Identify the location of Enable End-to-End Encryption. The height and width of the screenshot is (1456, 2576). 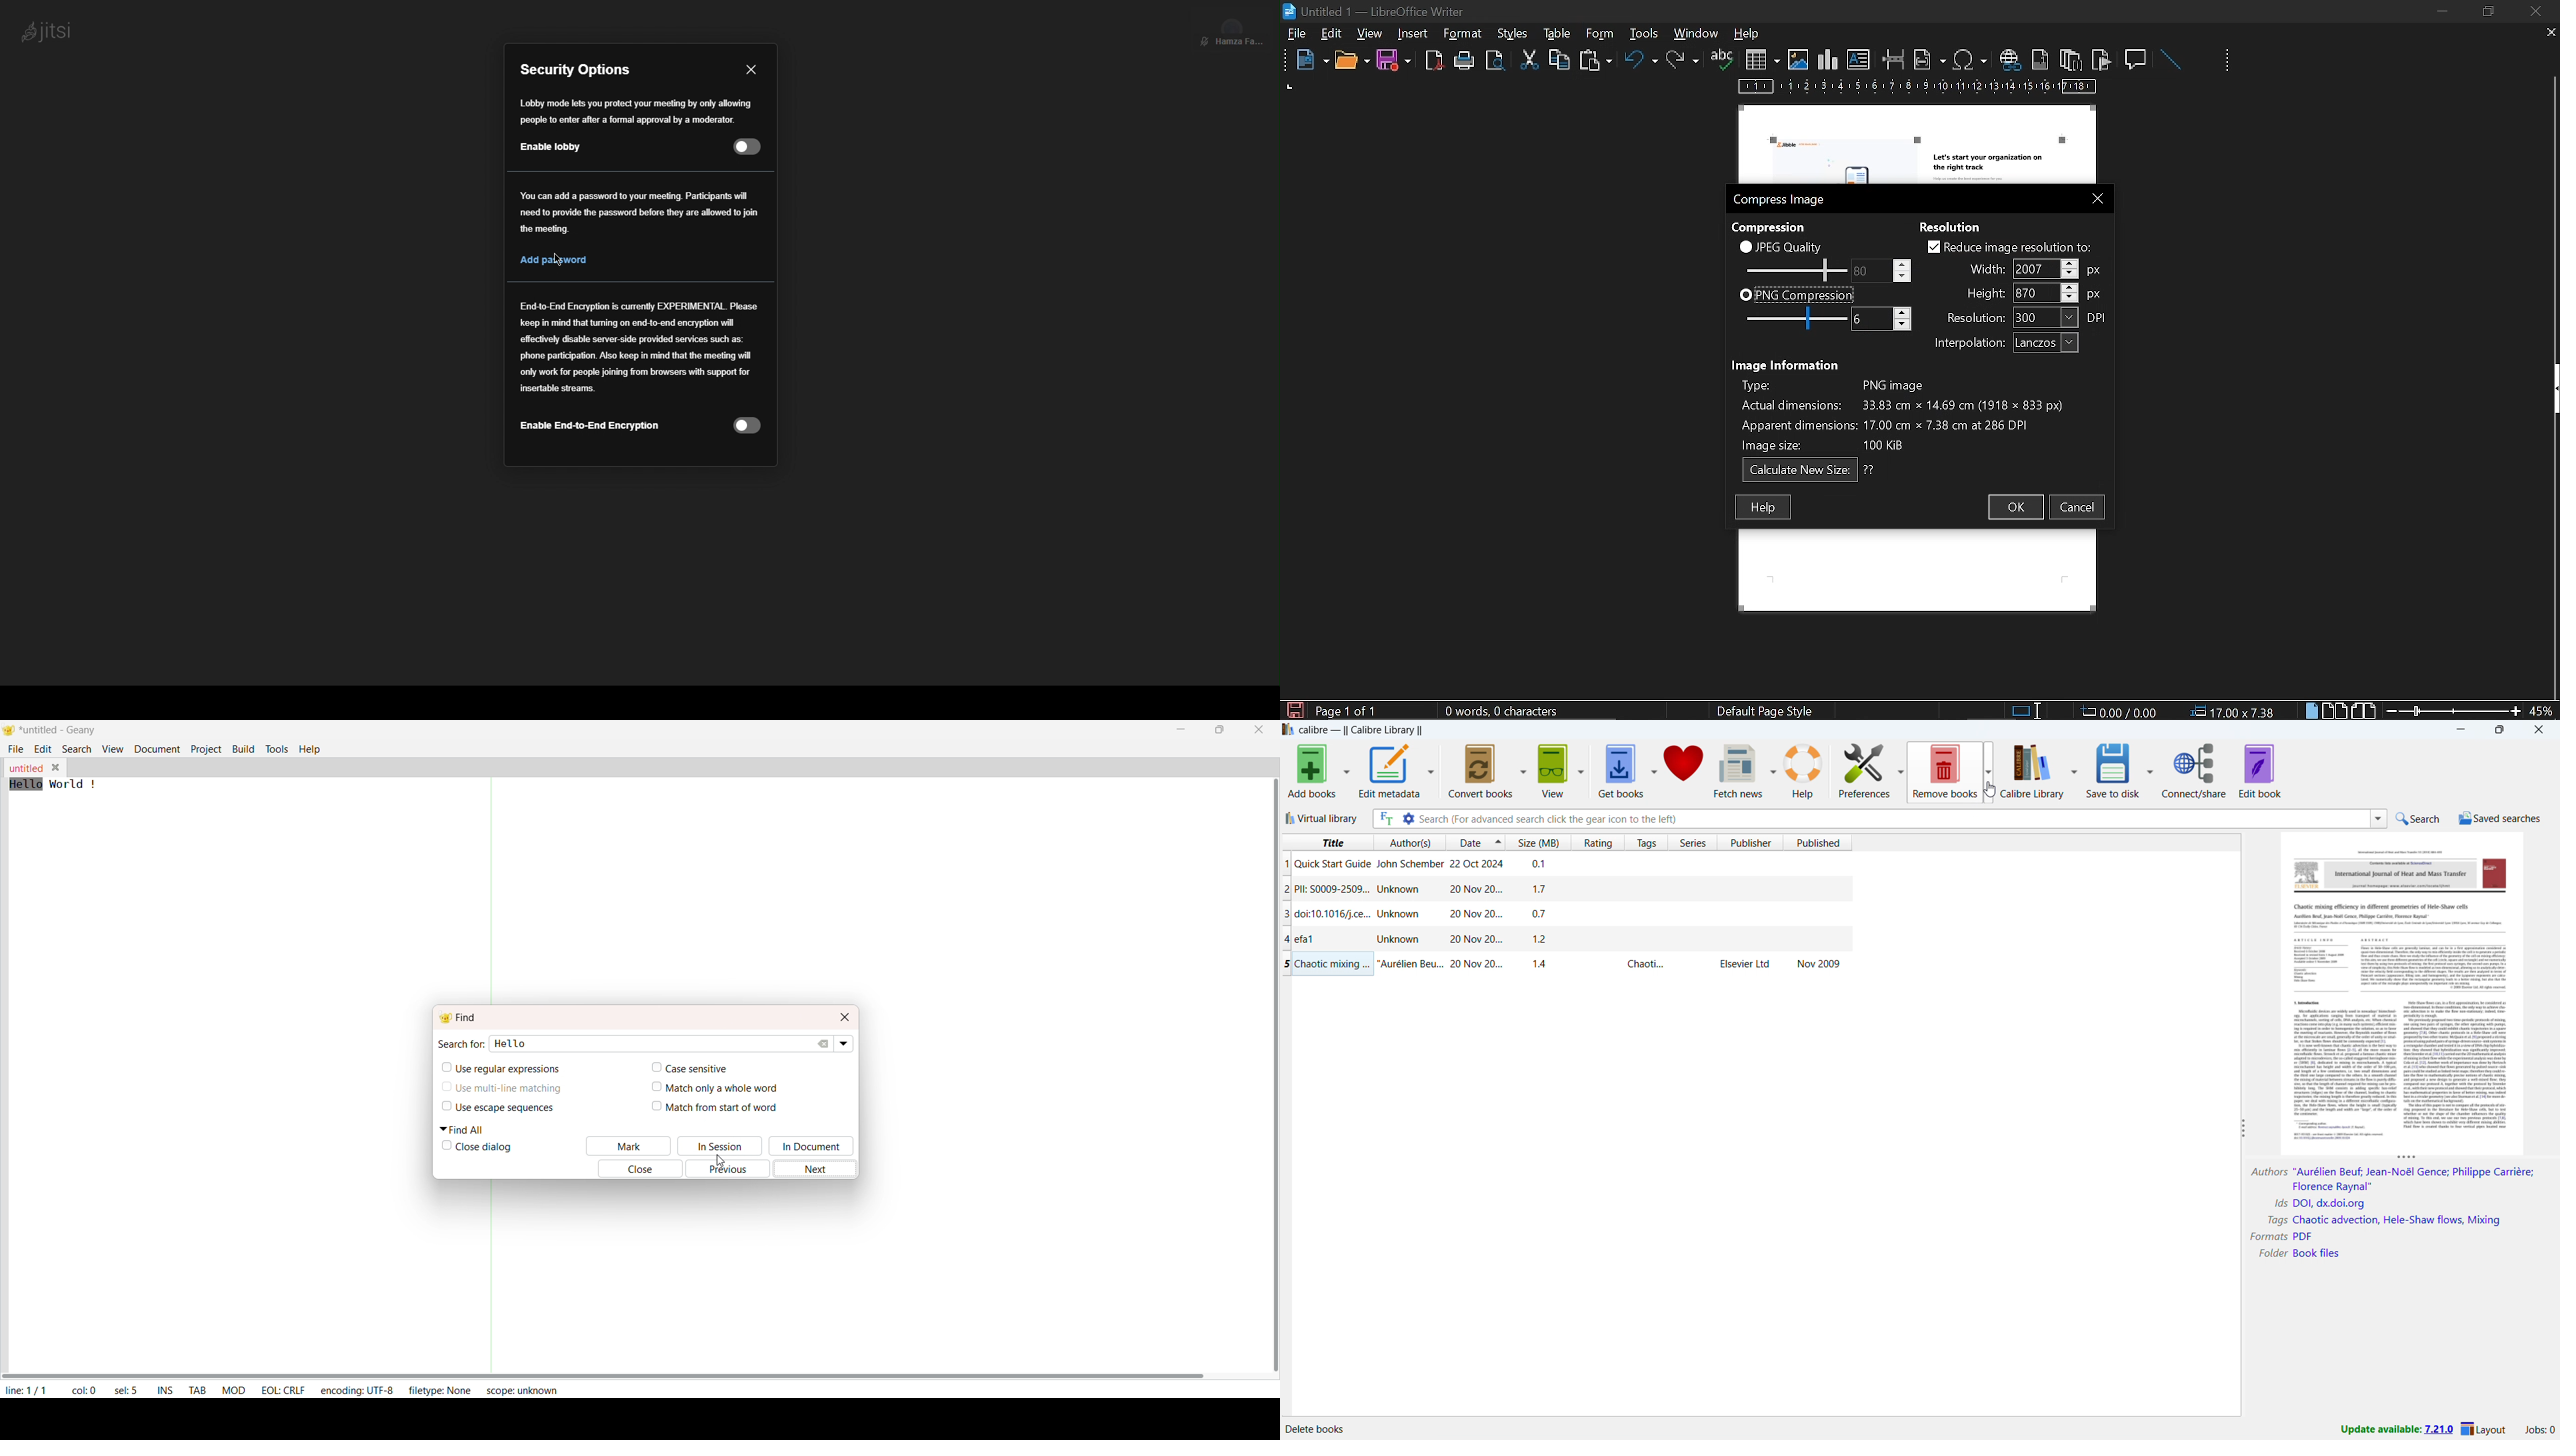
(642, 427).